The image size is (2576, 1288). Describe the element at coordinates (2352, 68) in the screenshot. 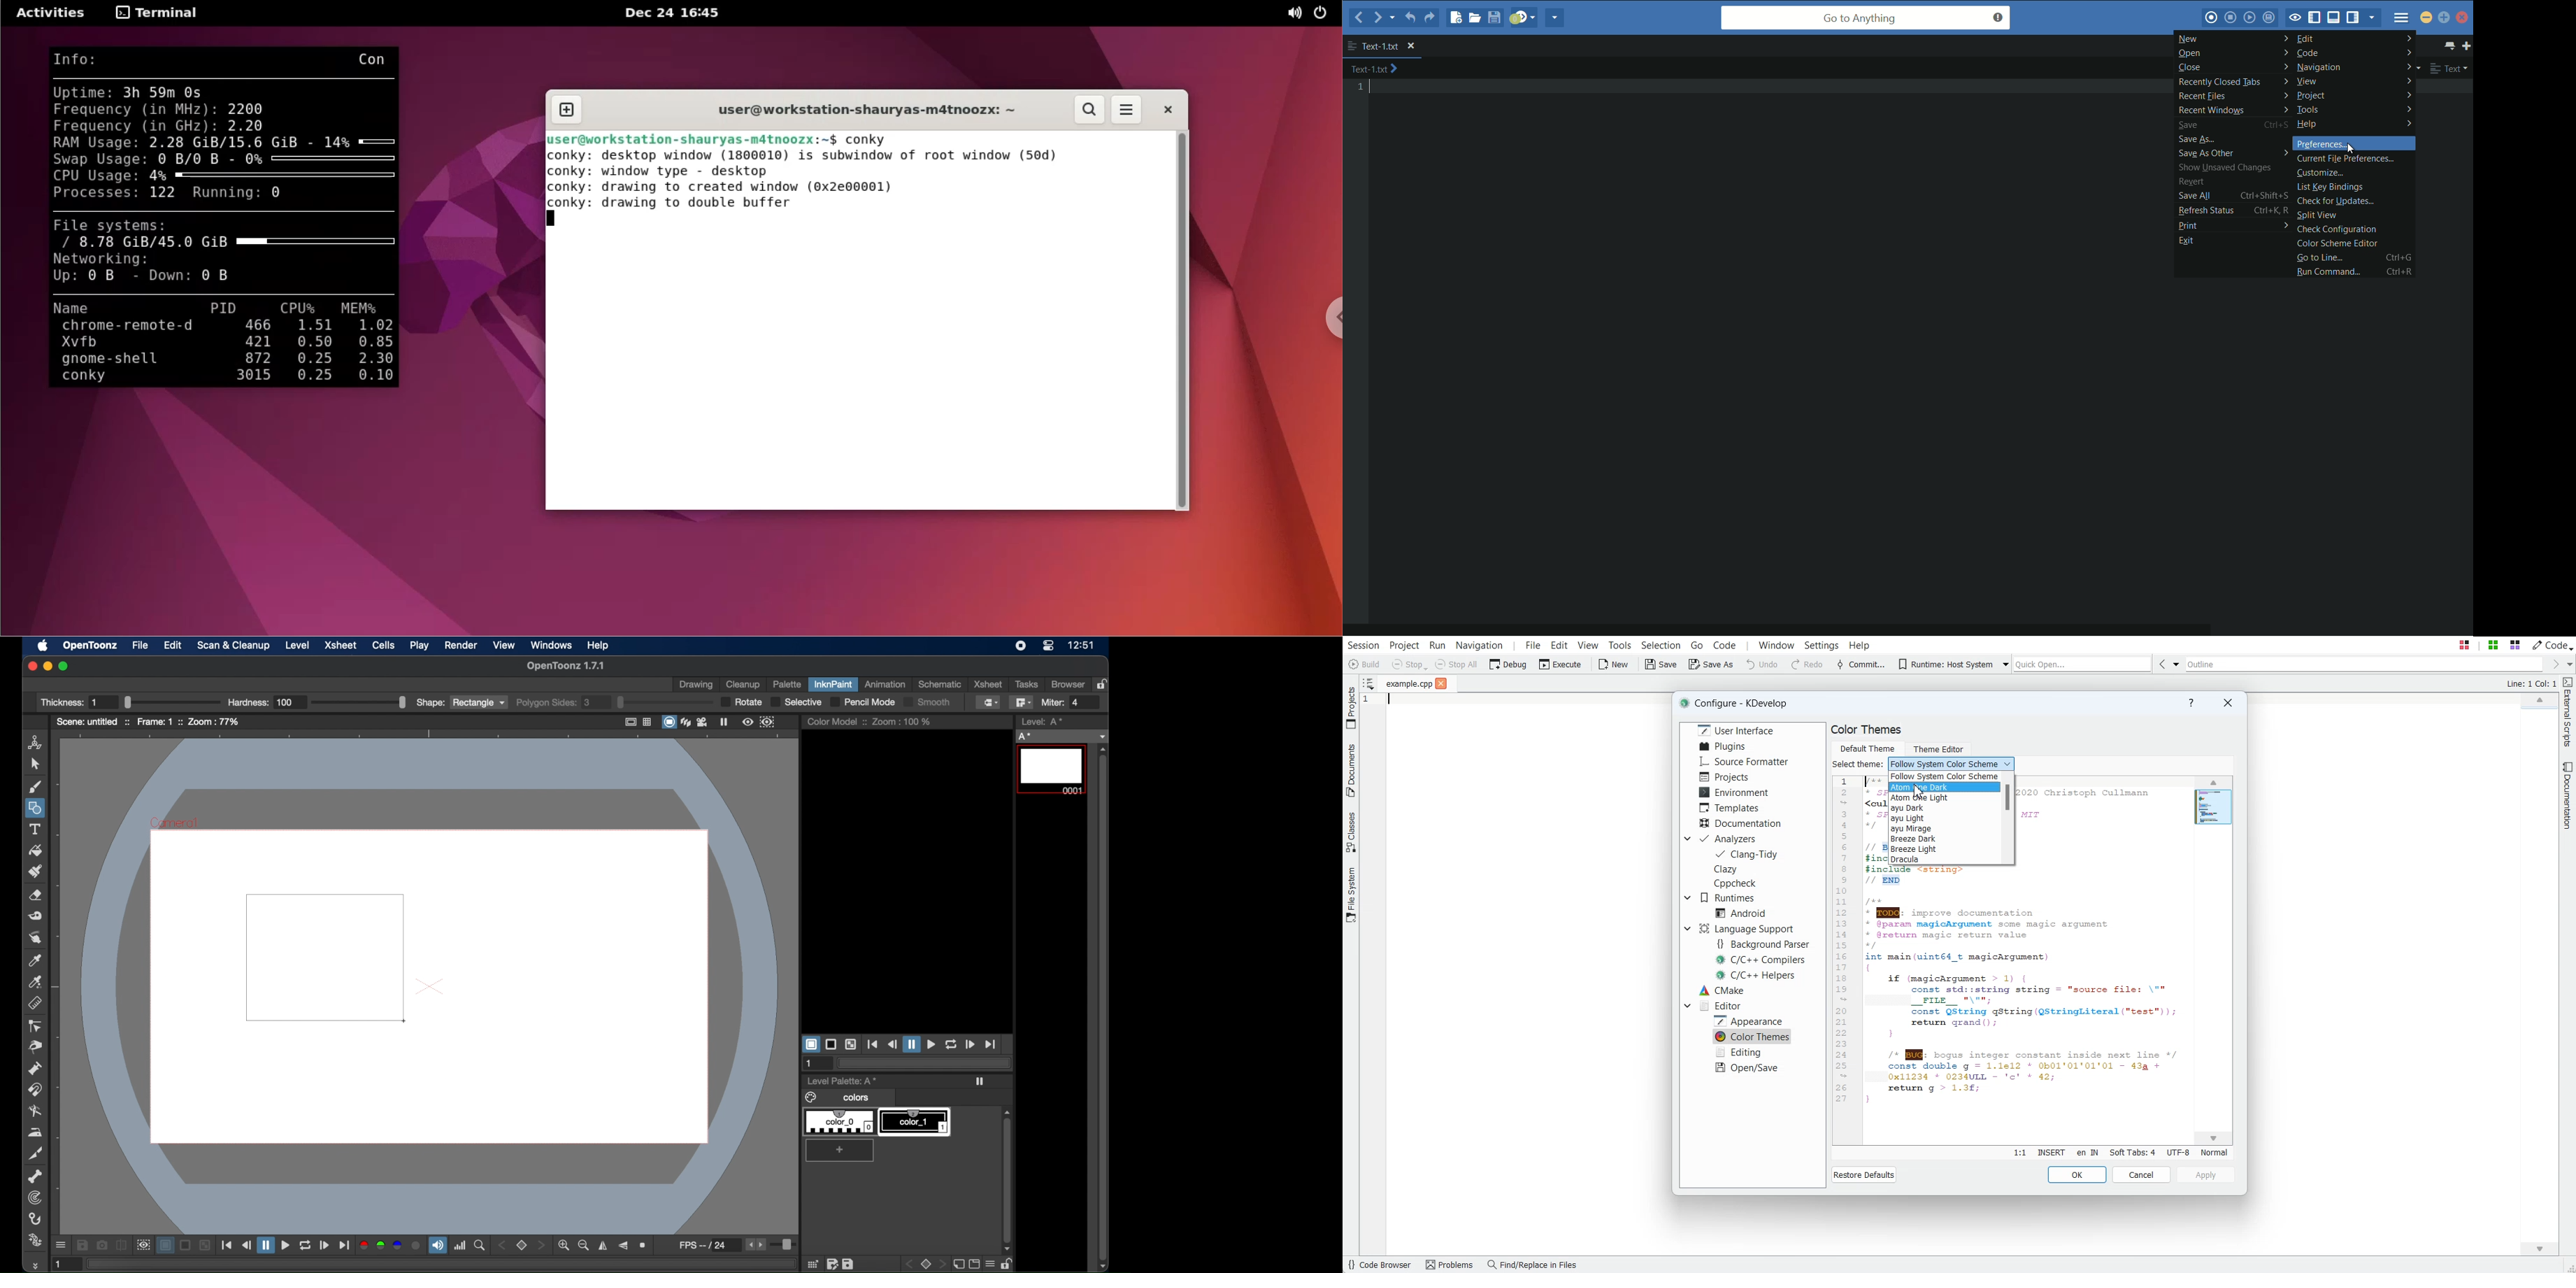

I see `navigation` at that location.